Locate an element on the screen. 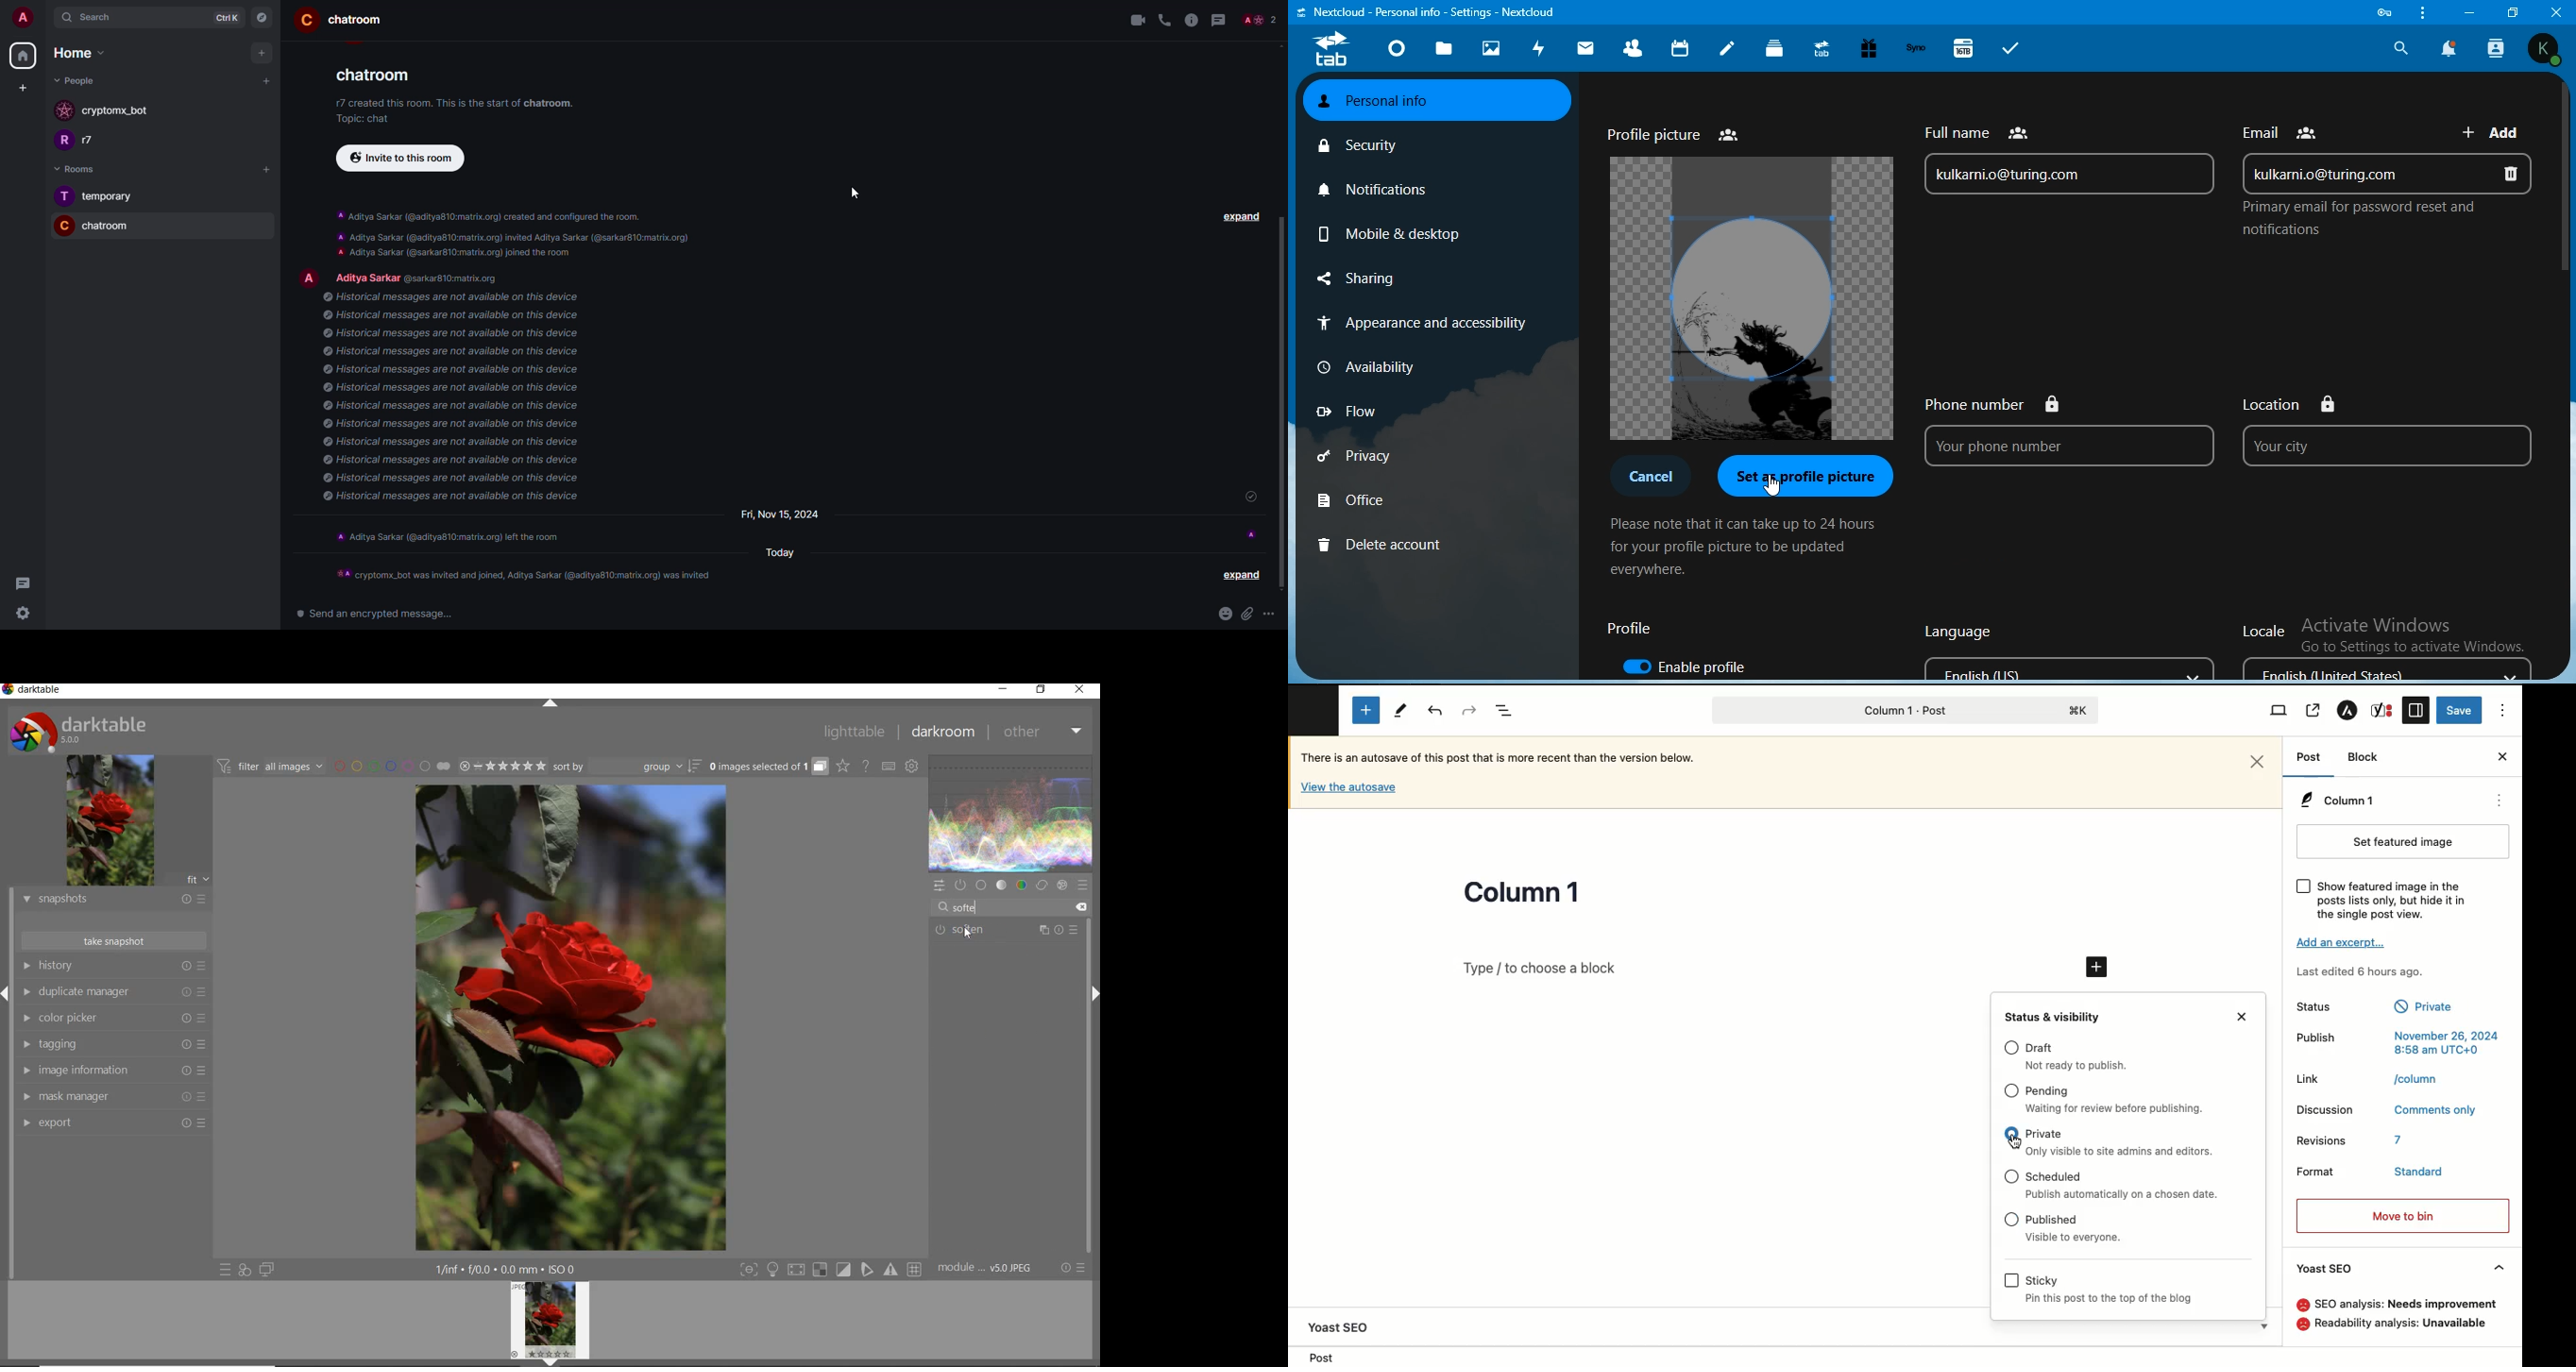 The width and height of the screenshot is (2576, 1372). image is located at coordinates (1751, 299).